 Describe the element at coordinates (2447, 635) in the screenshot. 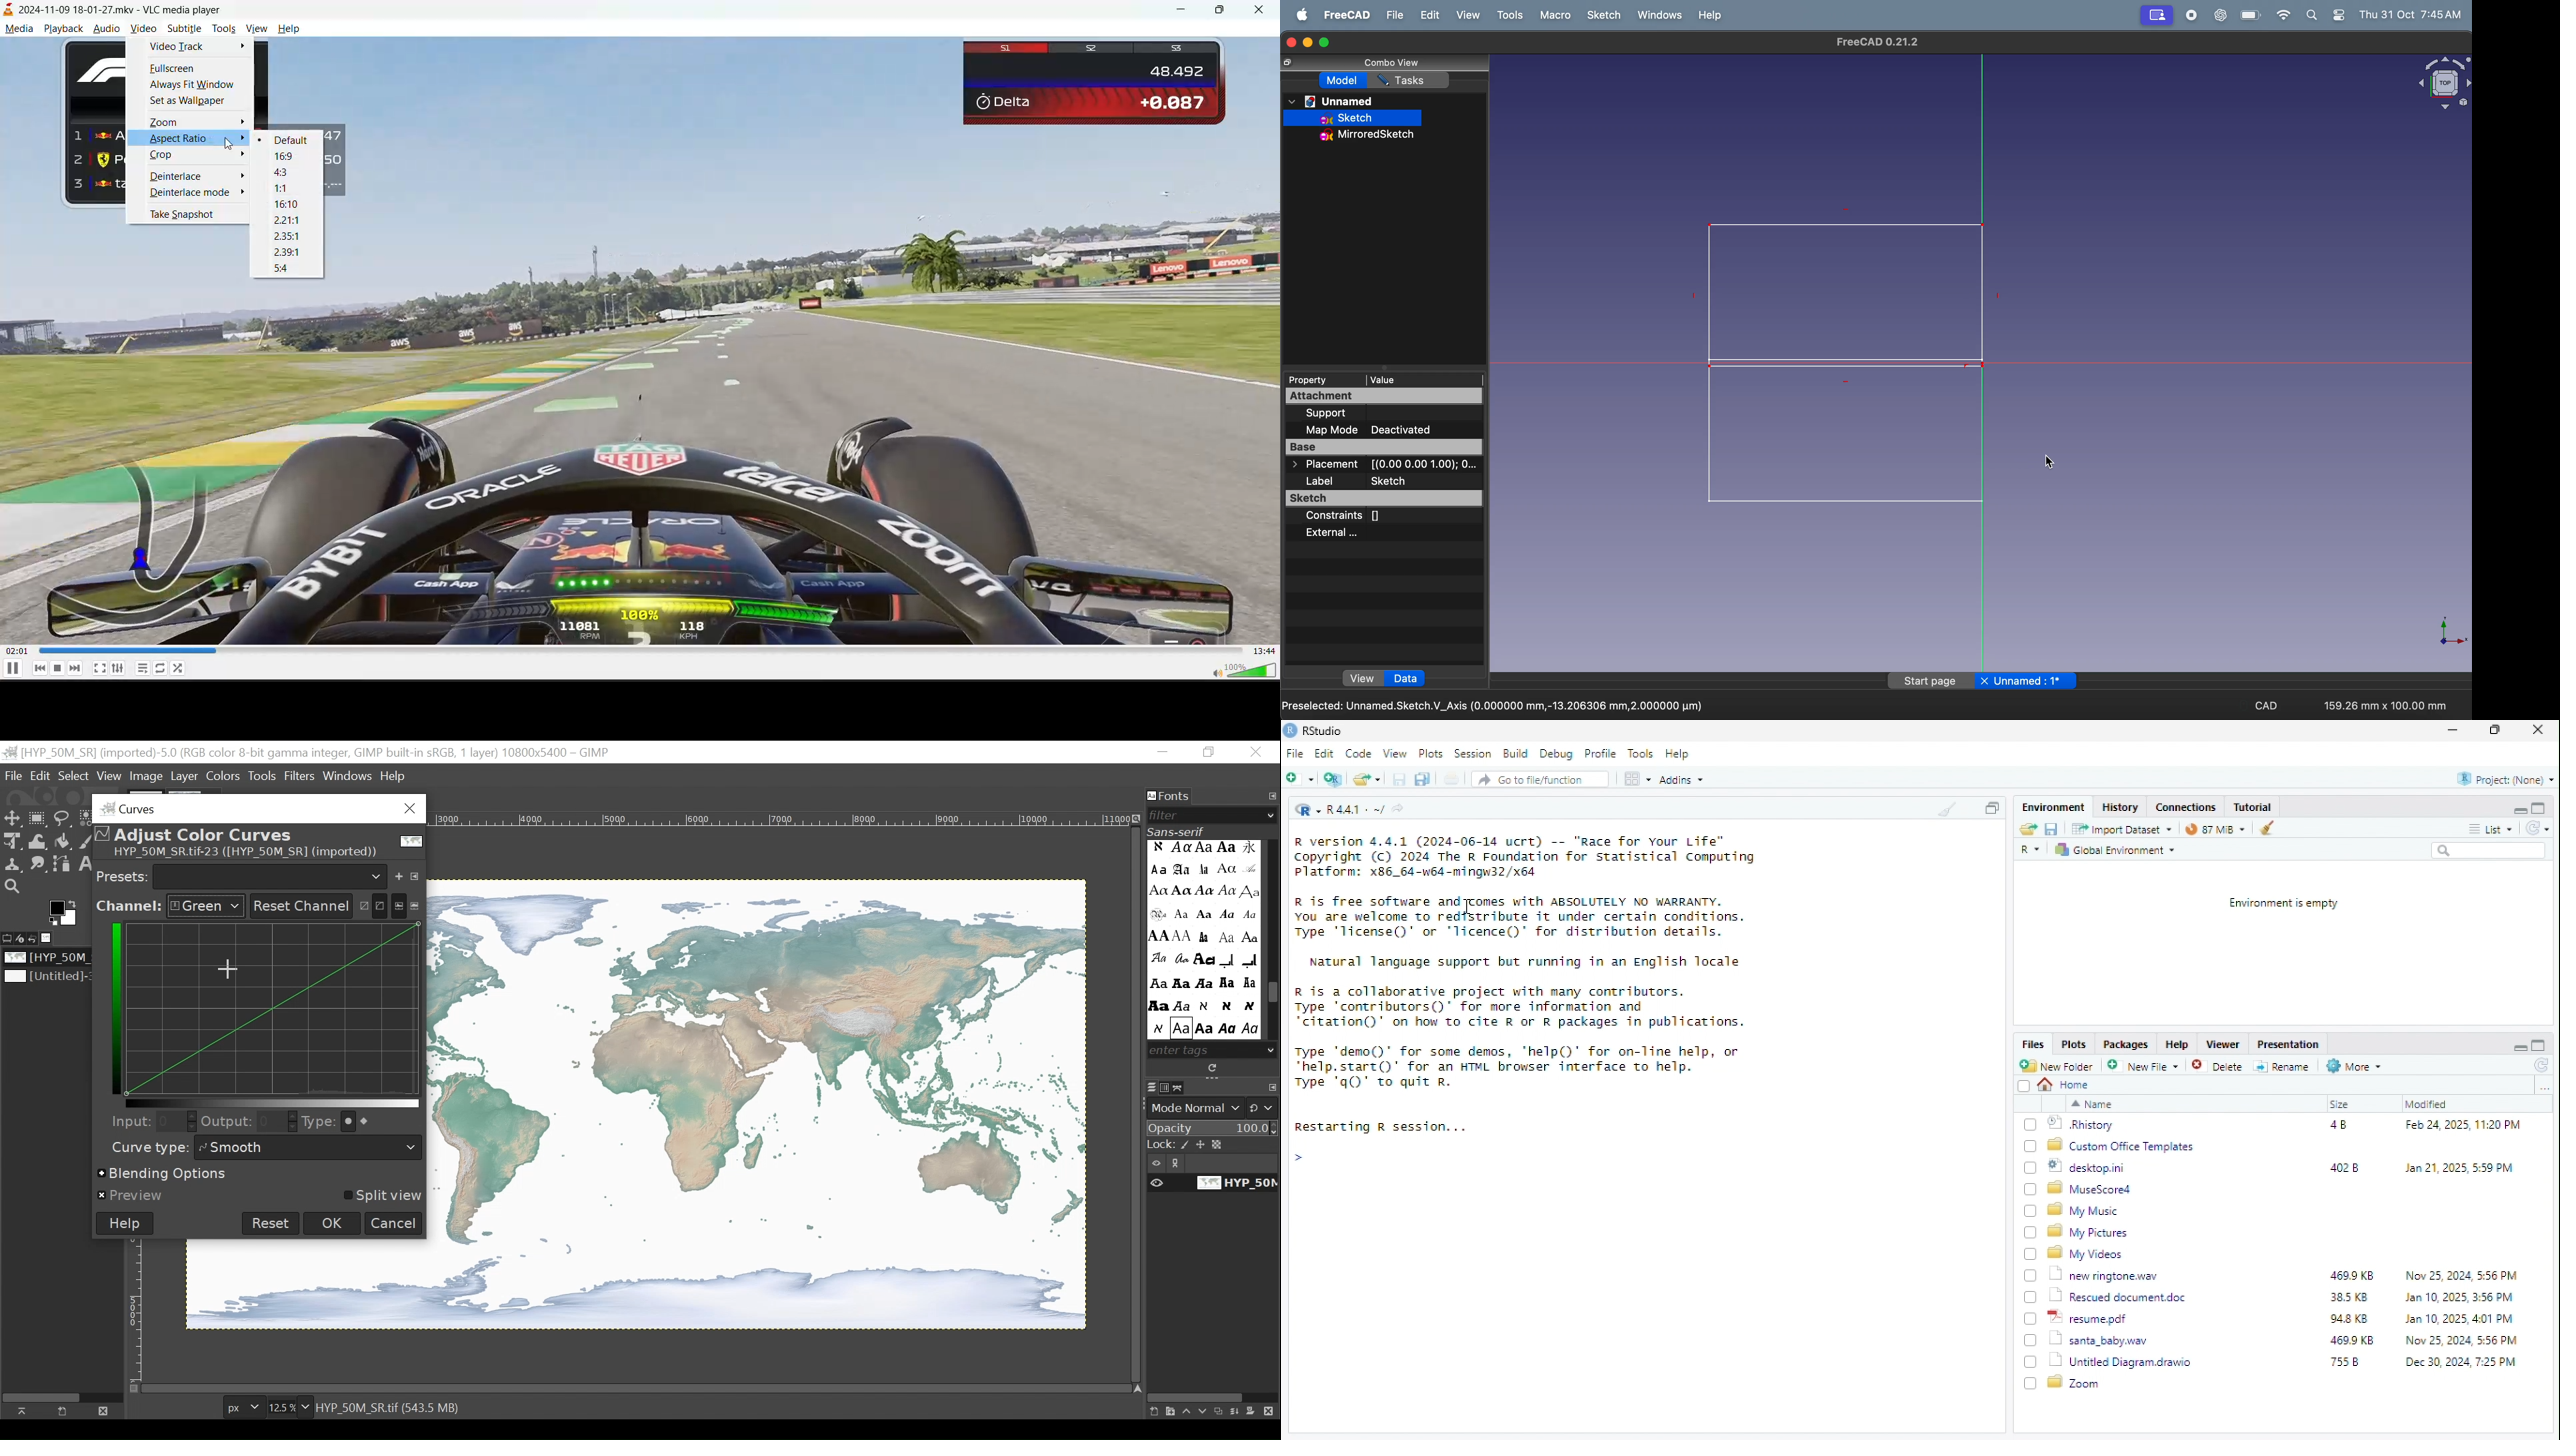

I see `axis` at that location.